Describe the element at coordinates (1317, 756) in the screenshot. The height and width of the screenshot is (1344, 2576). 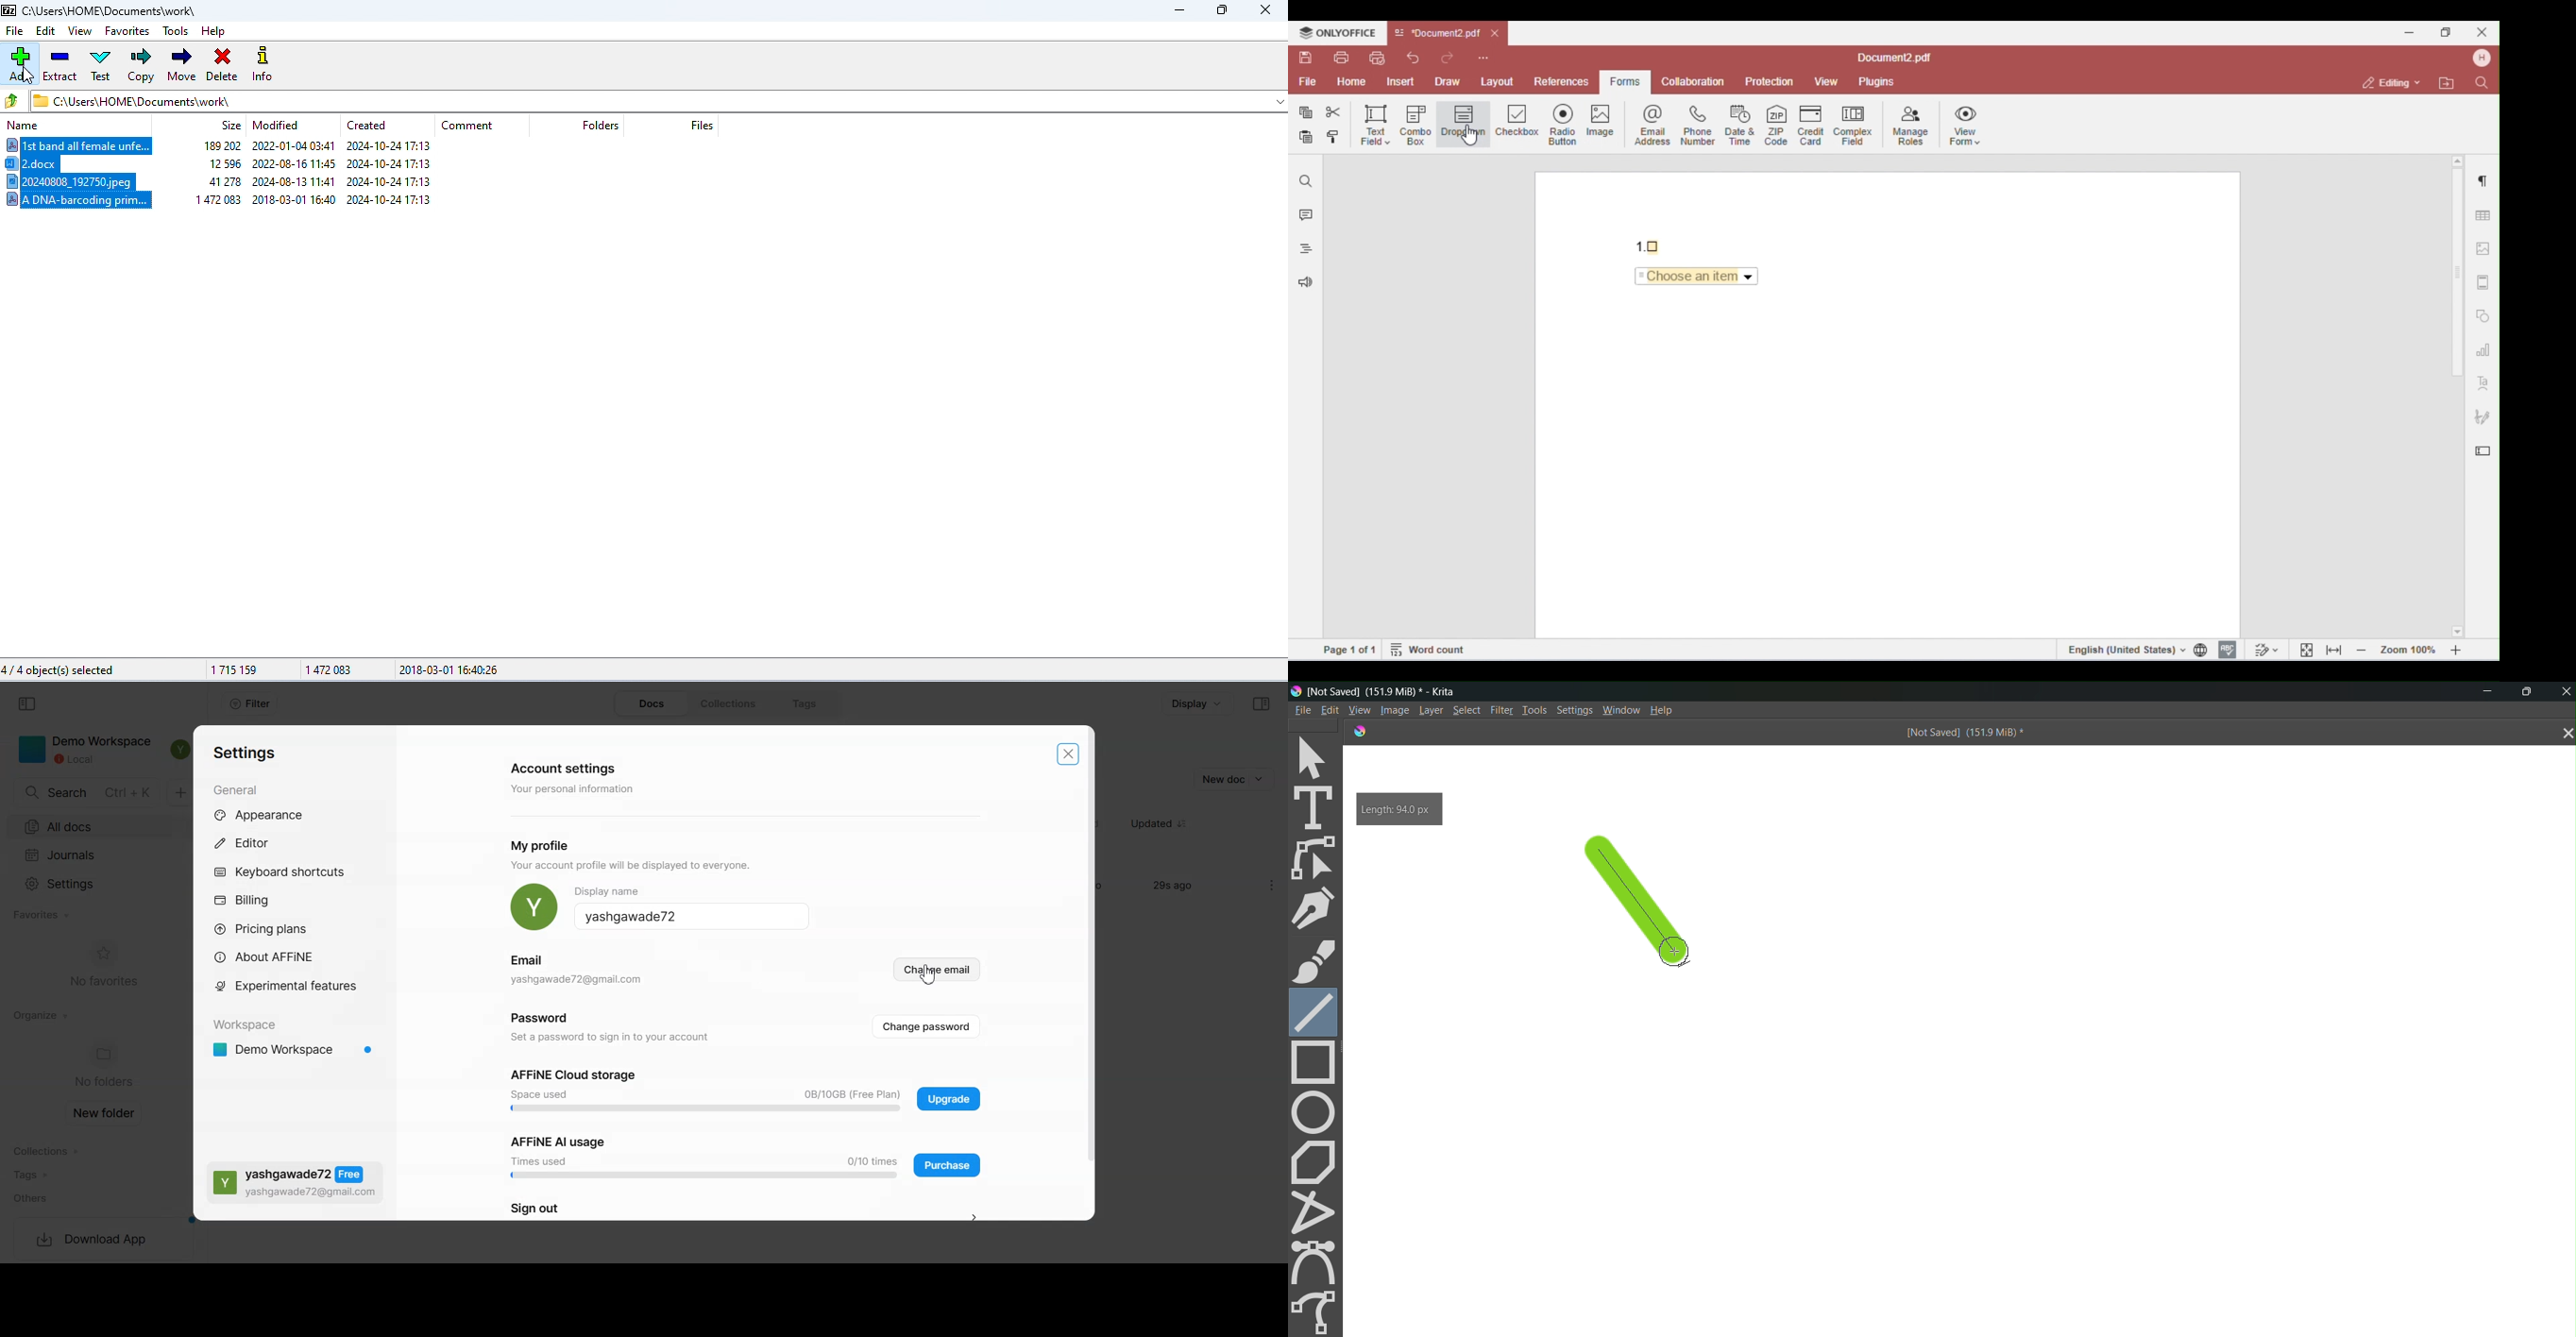
I see `select` at that location.